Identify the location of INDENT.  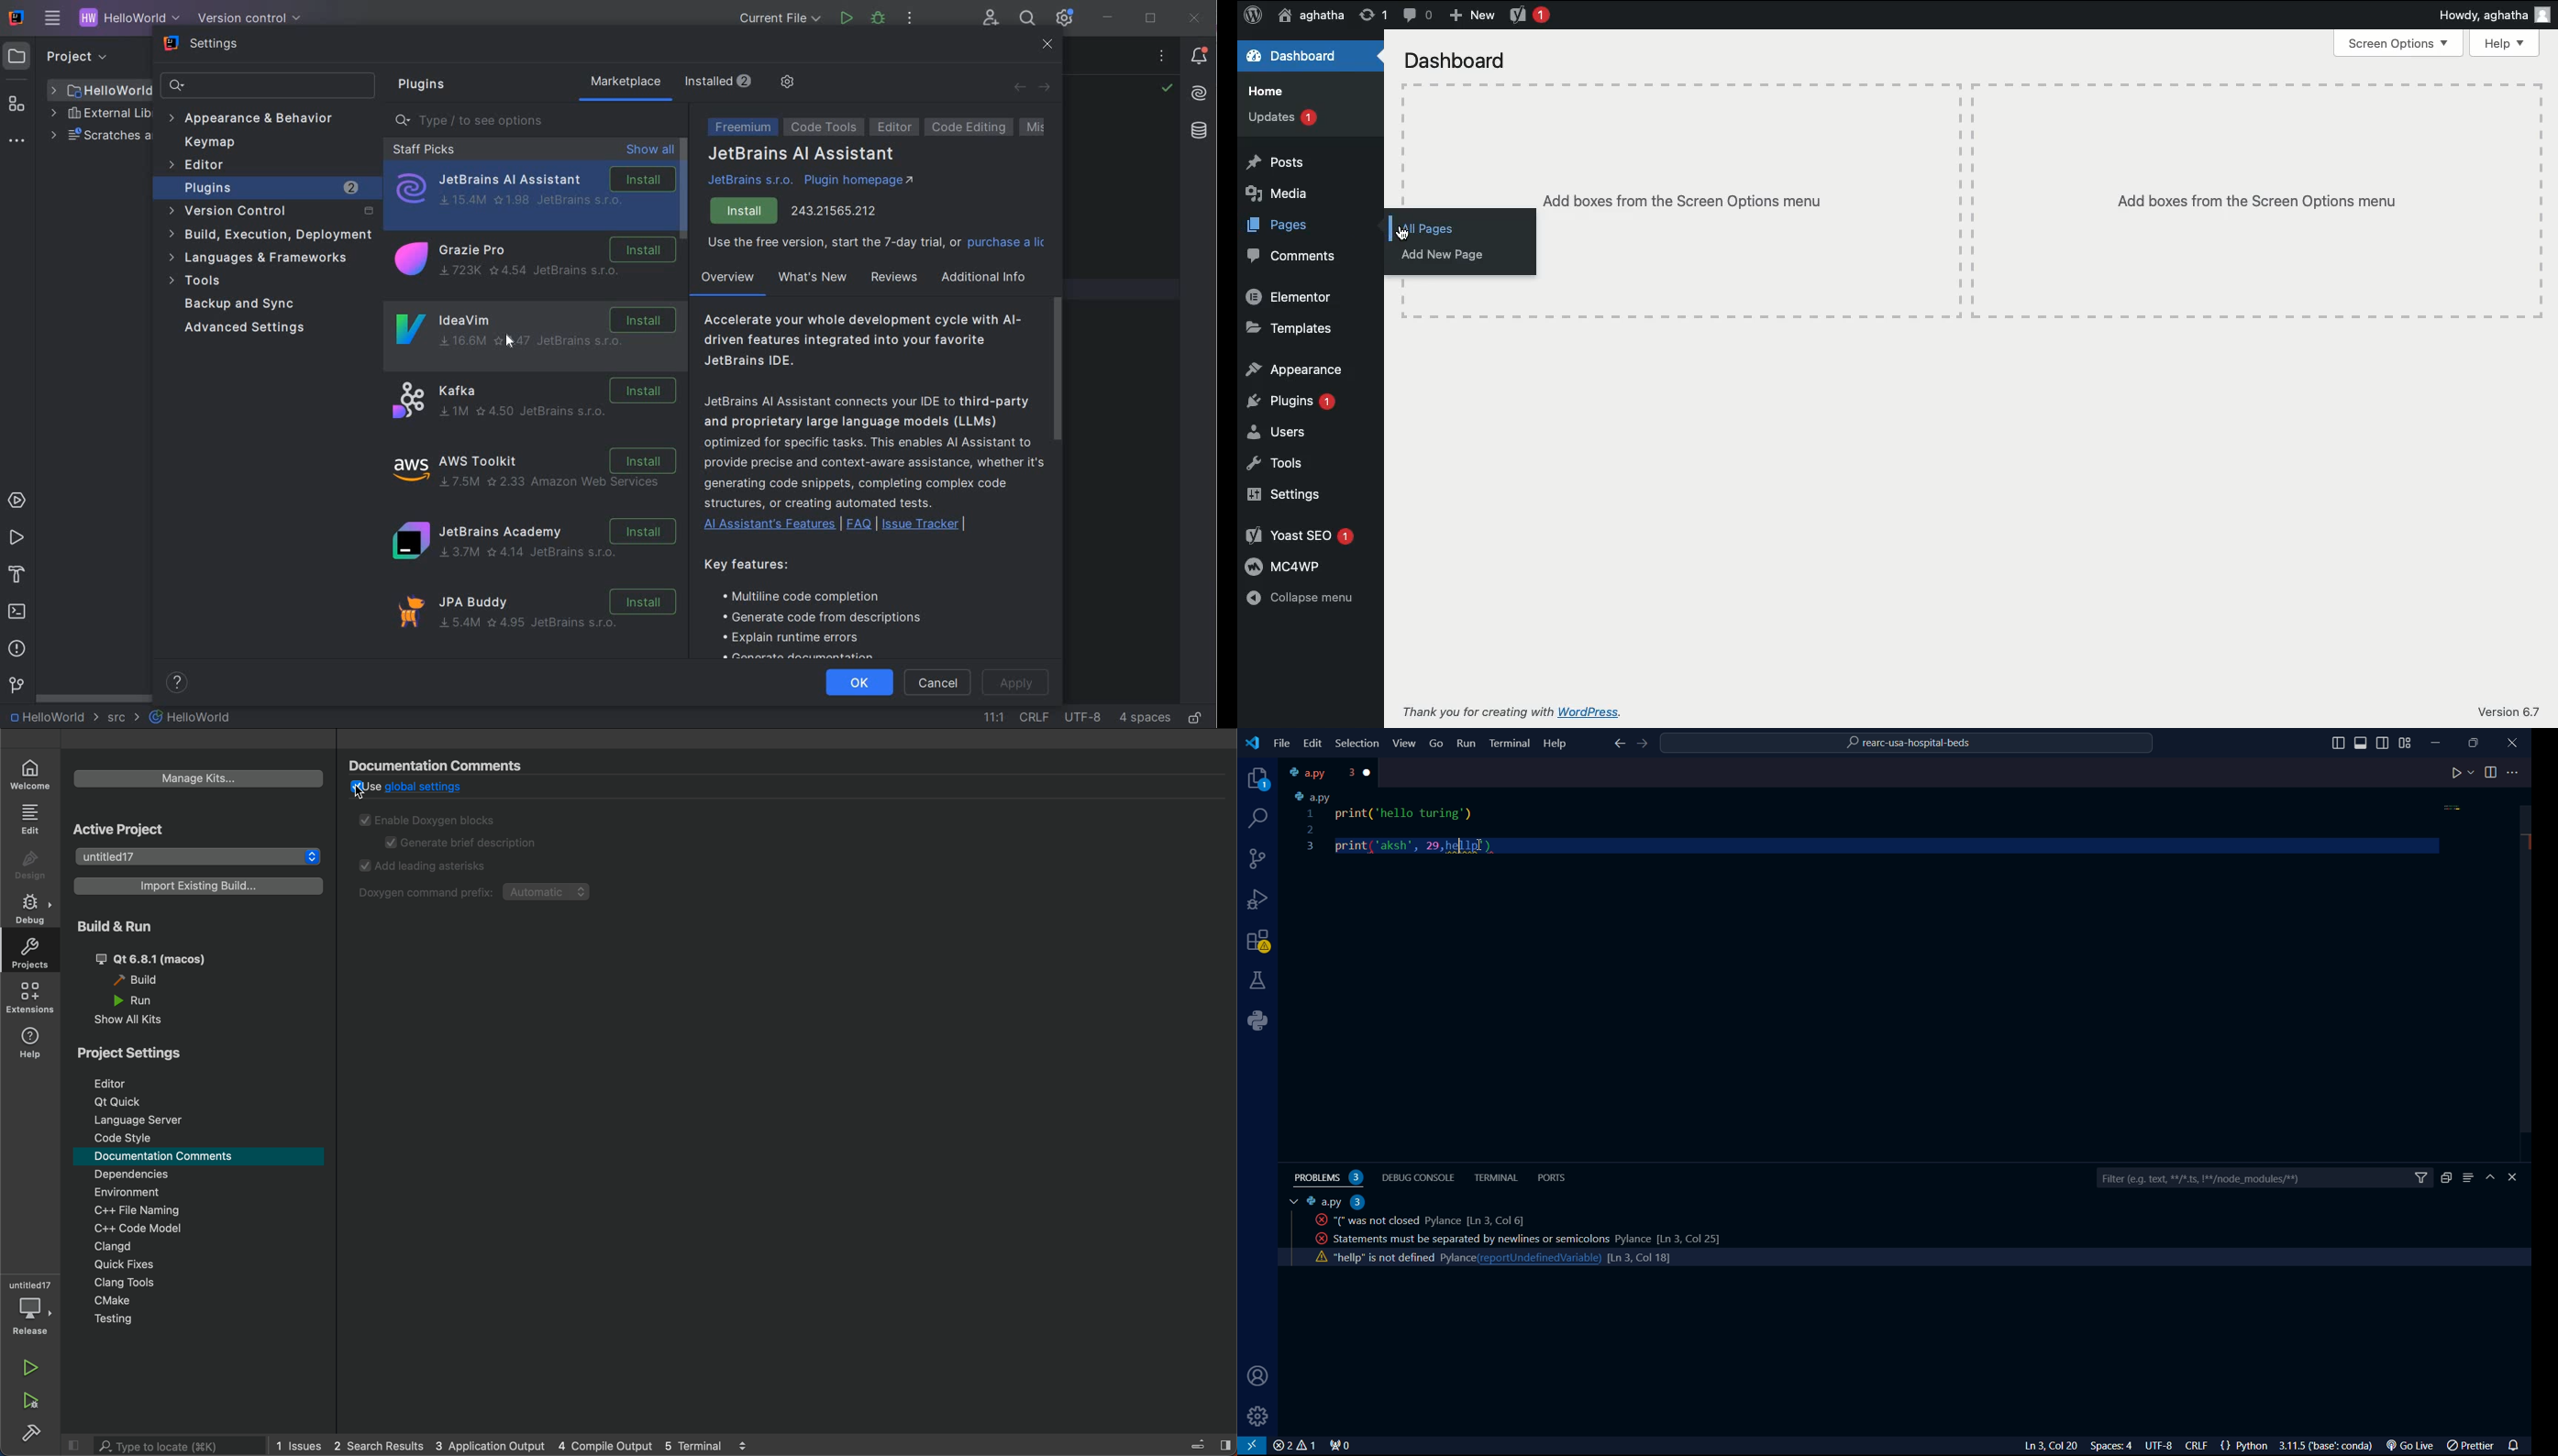
(1144, 717).